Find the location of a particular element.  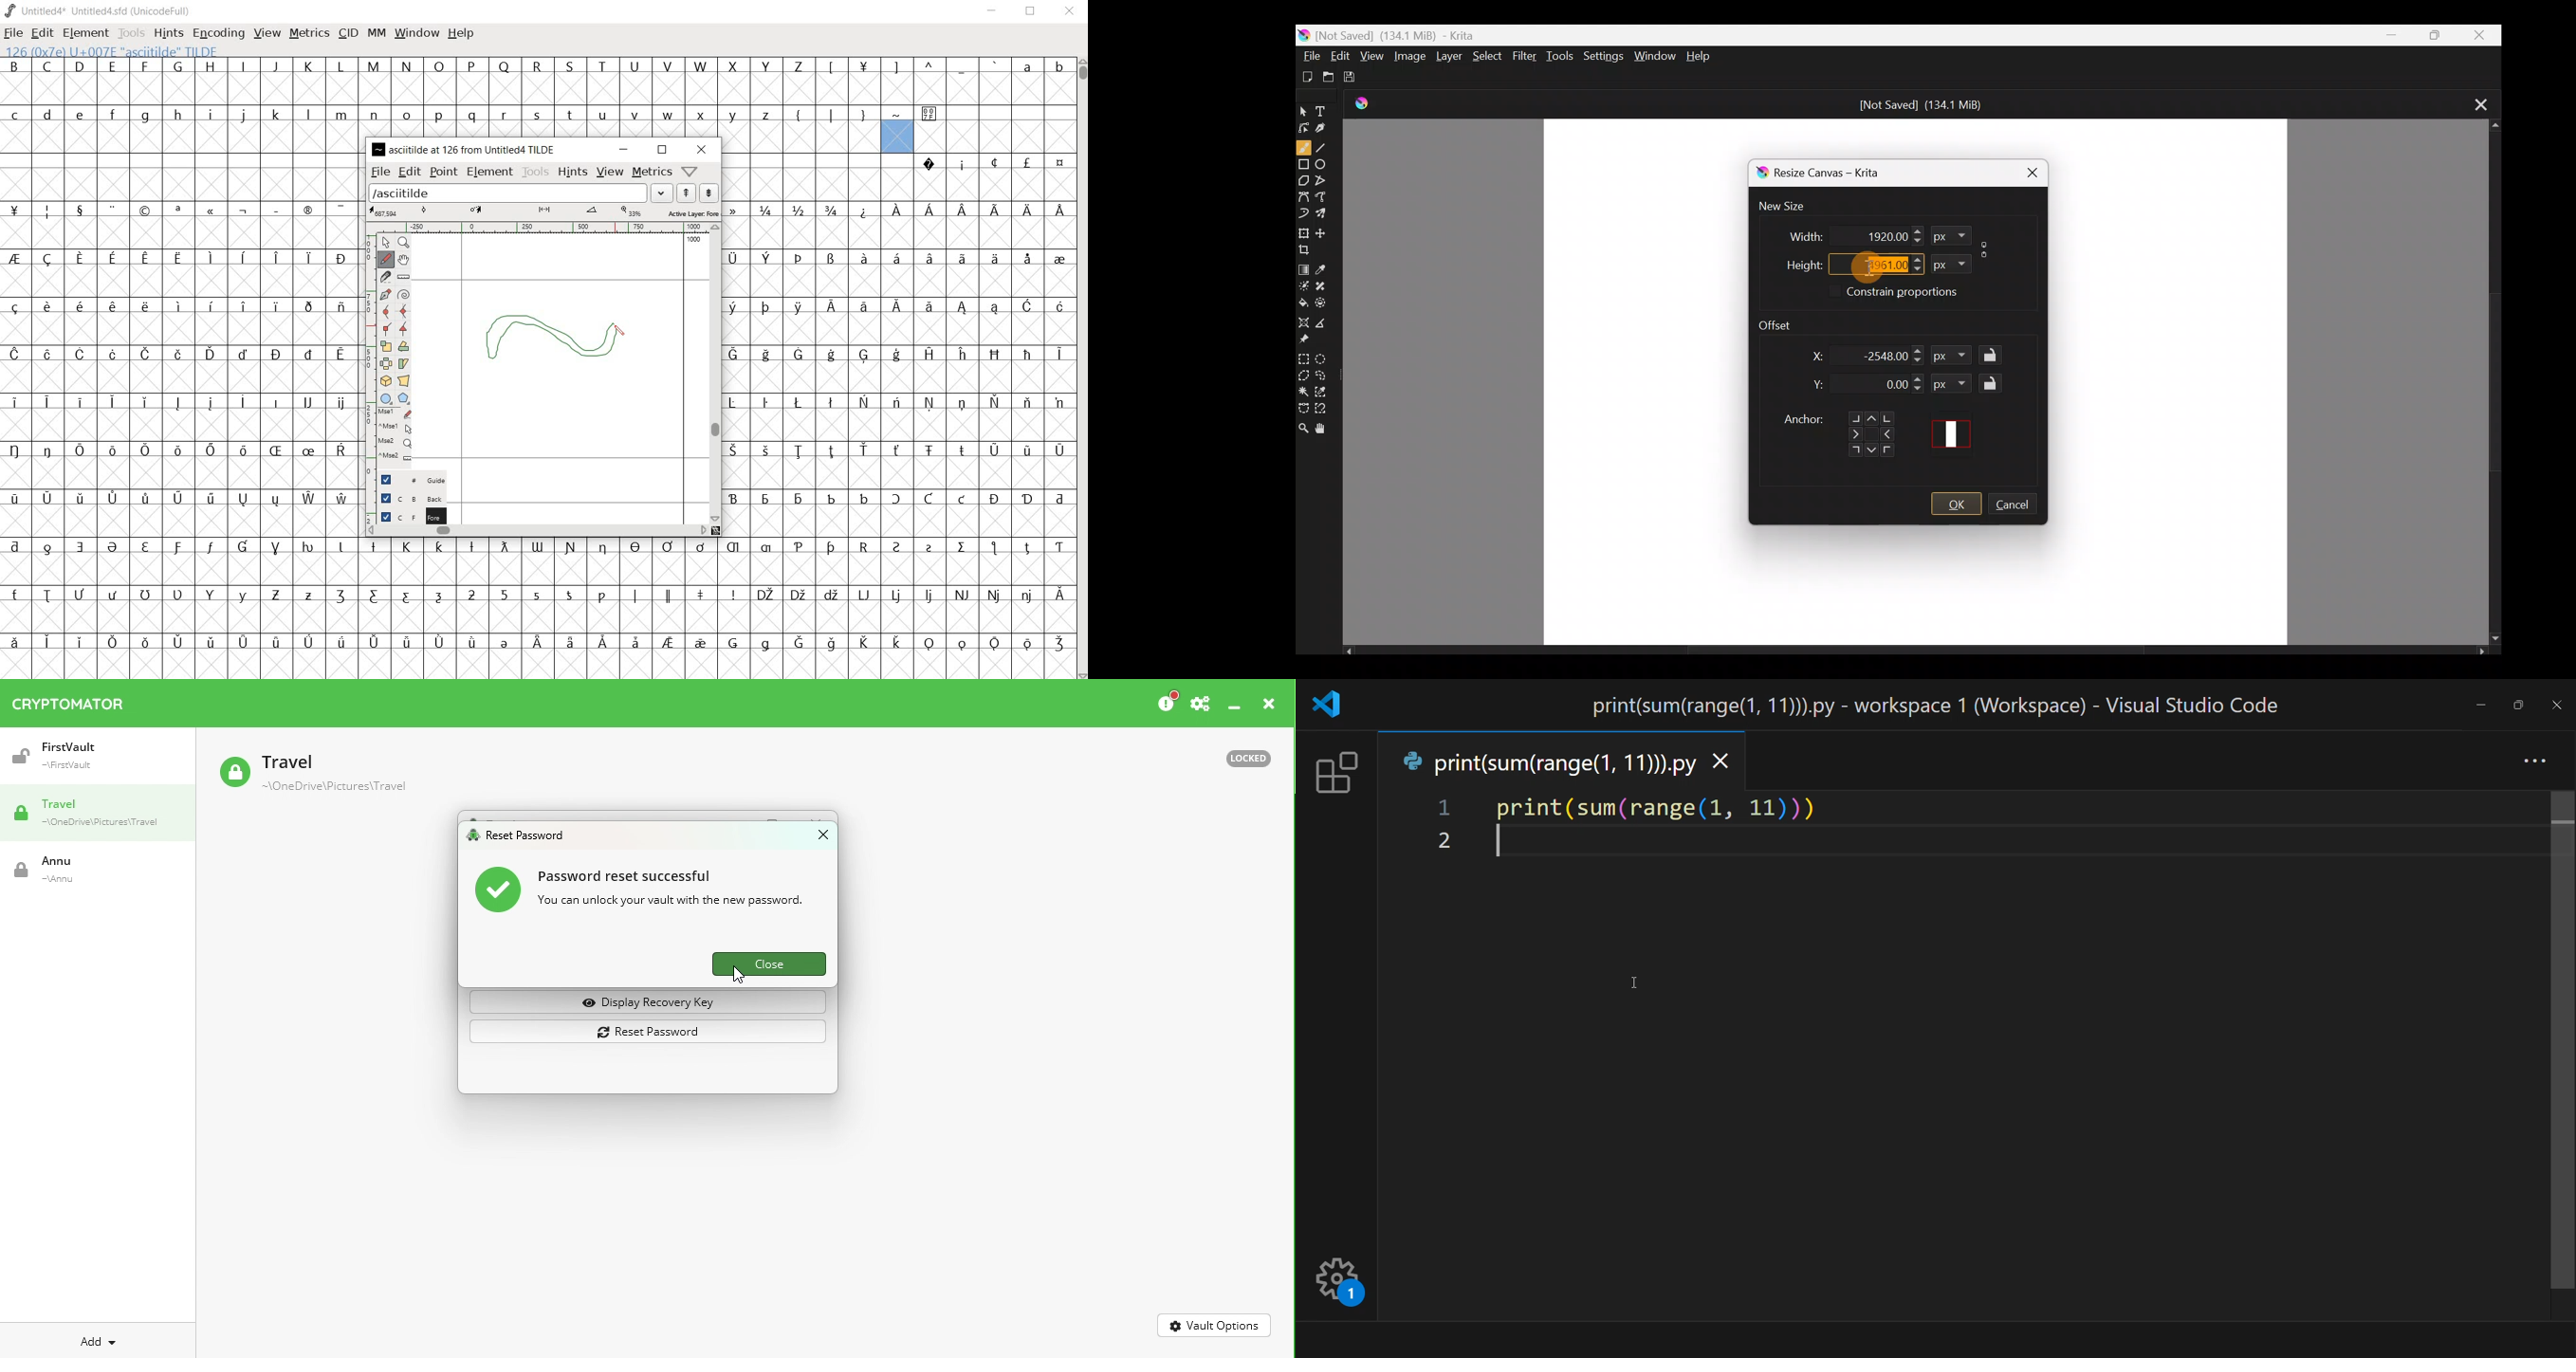

Open an existing document is located at coordinates (1334, 77).